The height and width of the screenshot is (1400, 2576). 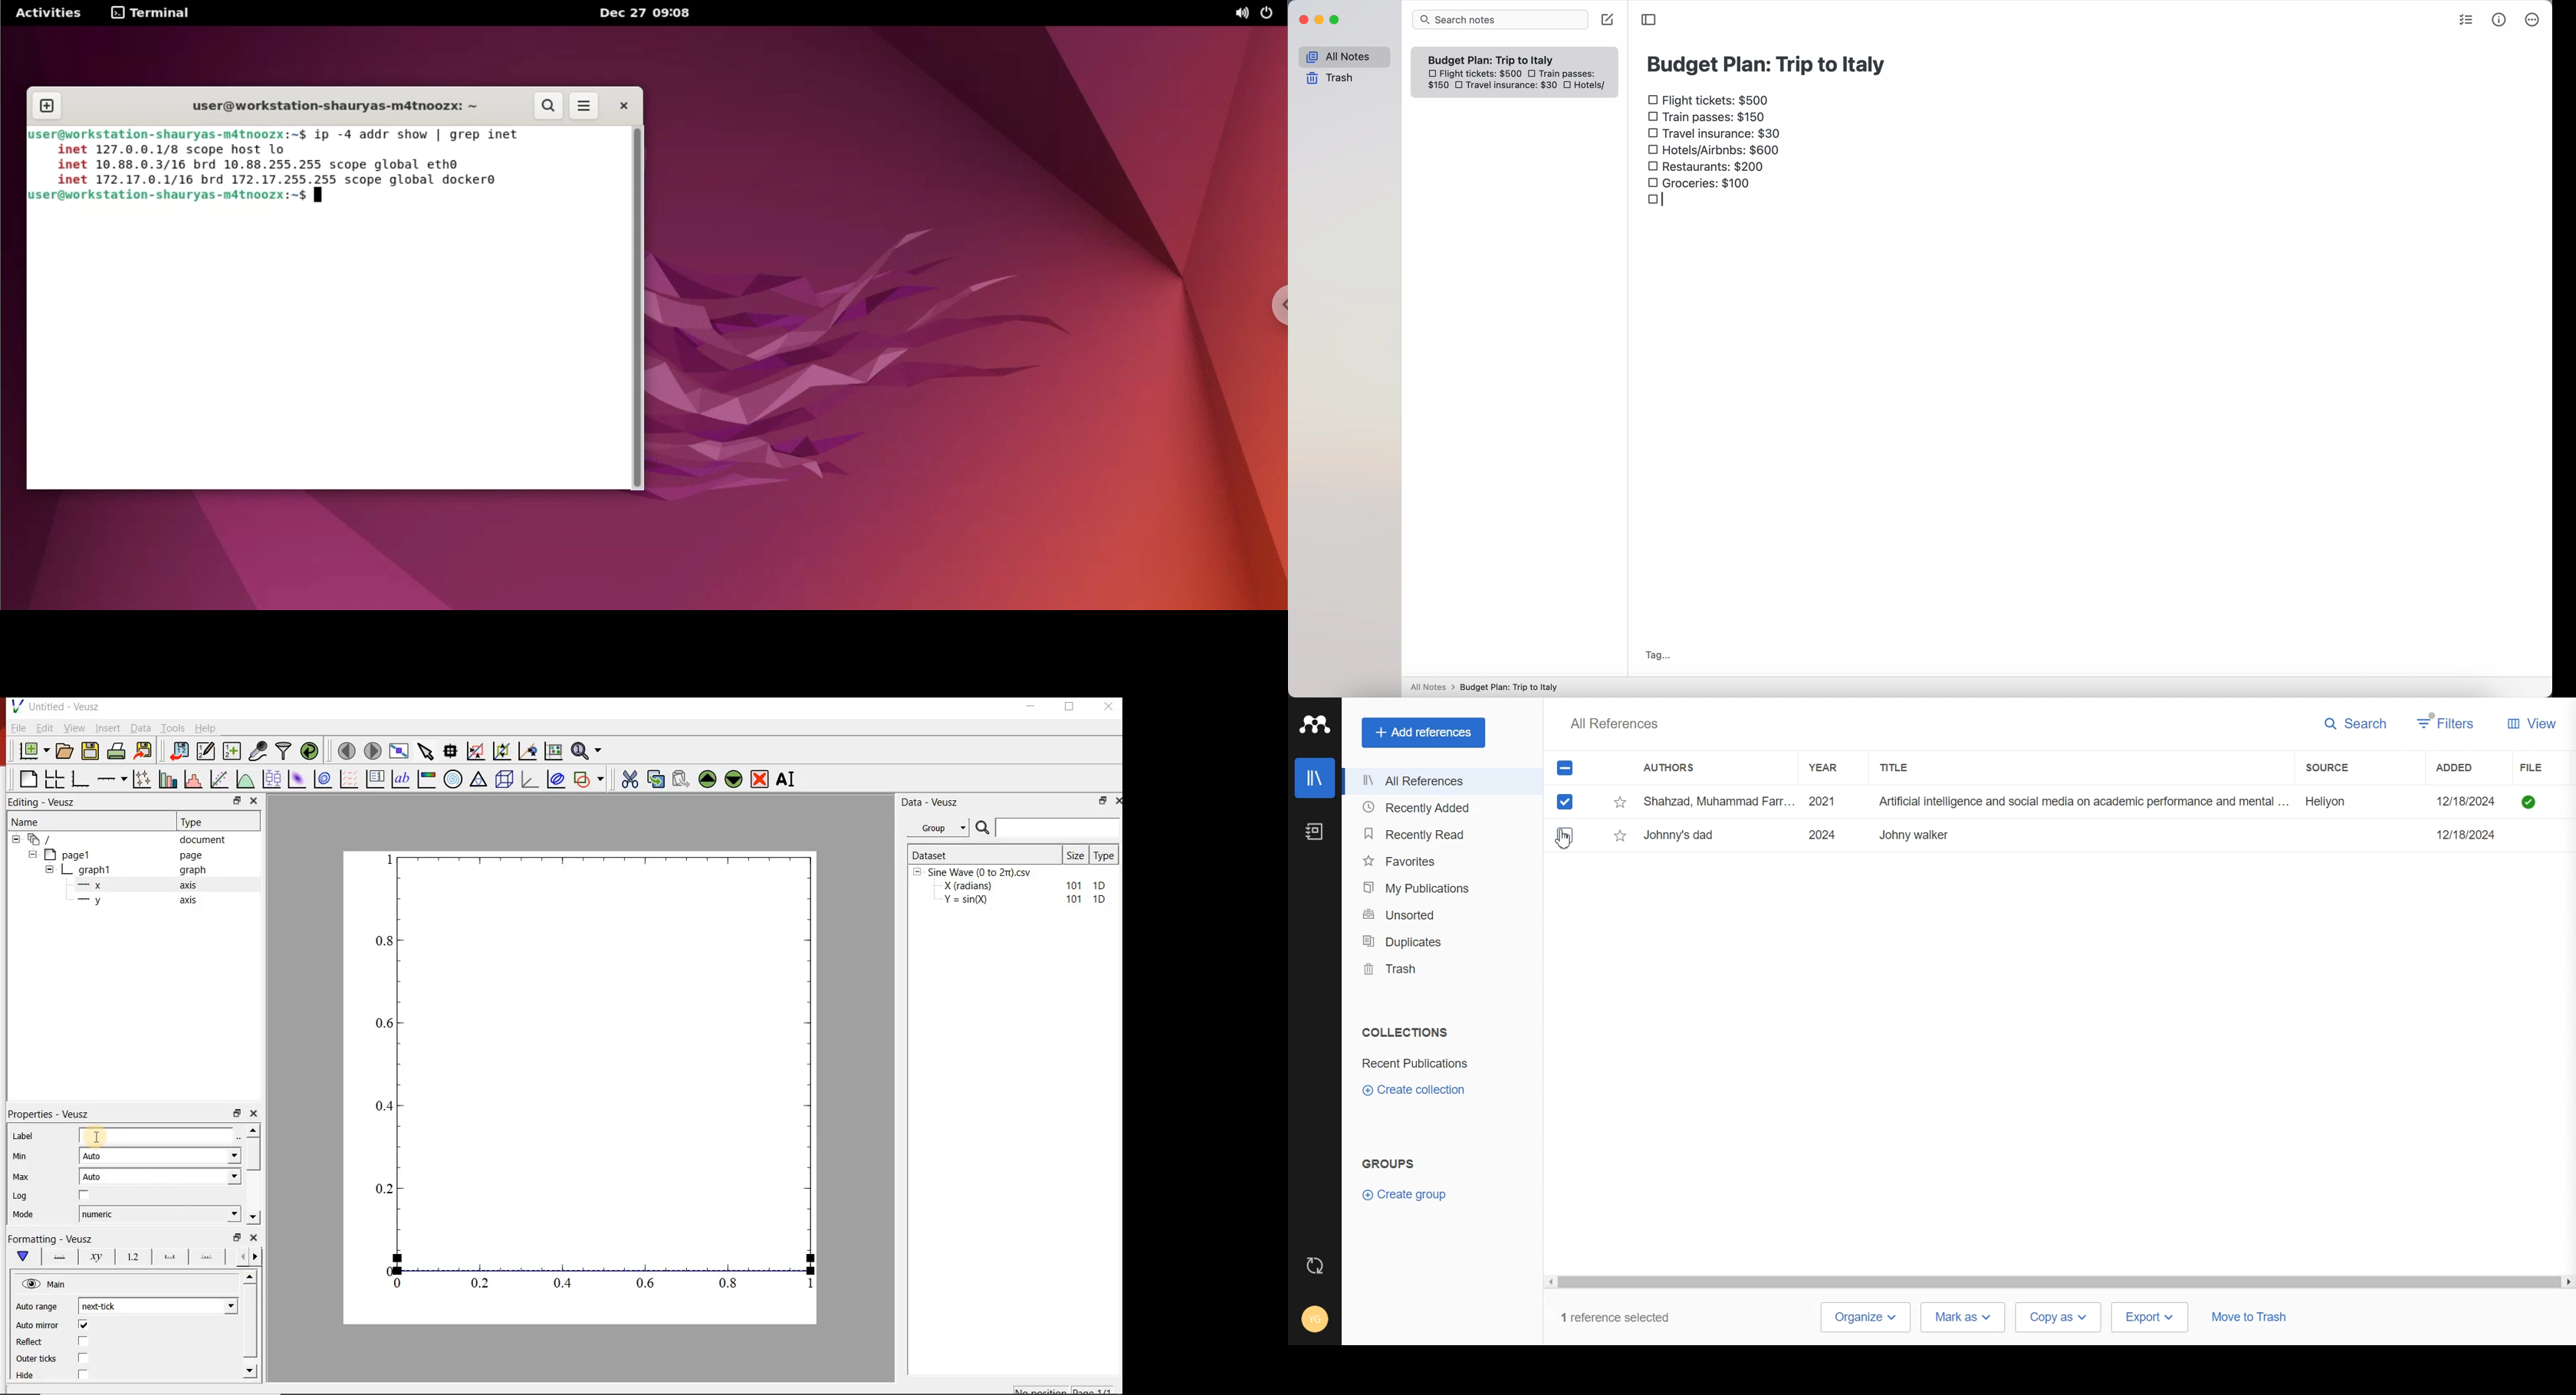 I want to click on Activities, so click(x=50, y=12).